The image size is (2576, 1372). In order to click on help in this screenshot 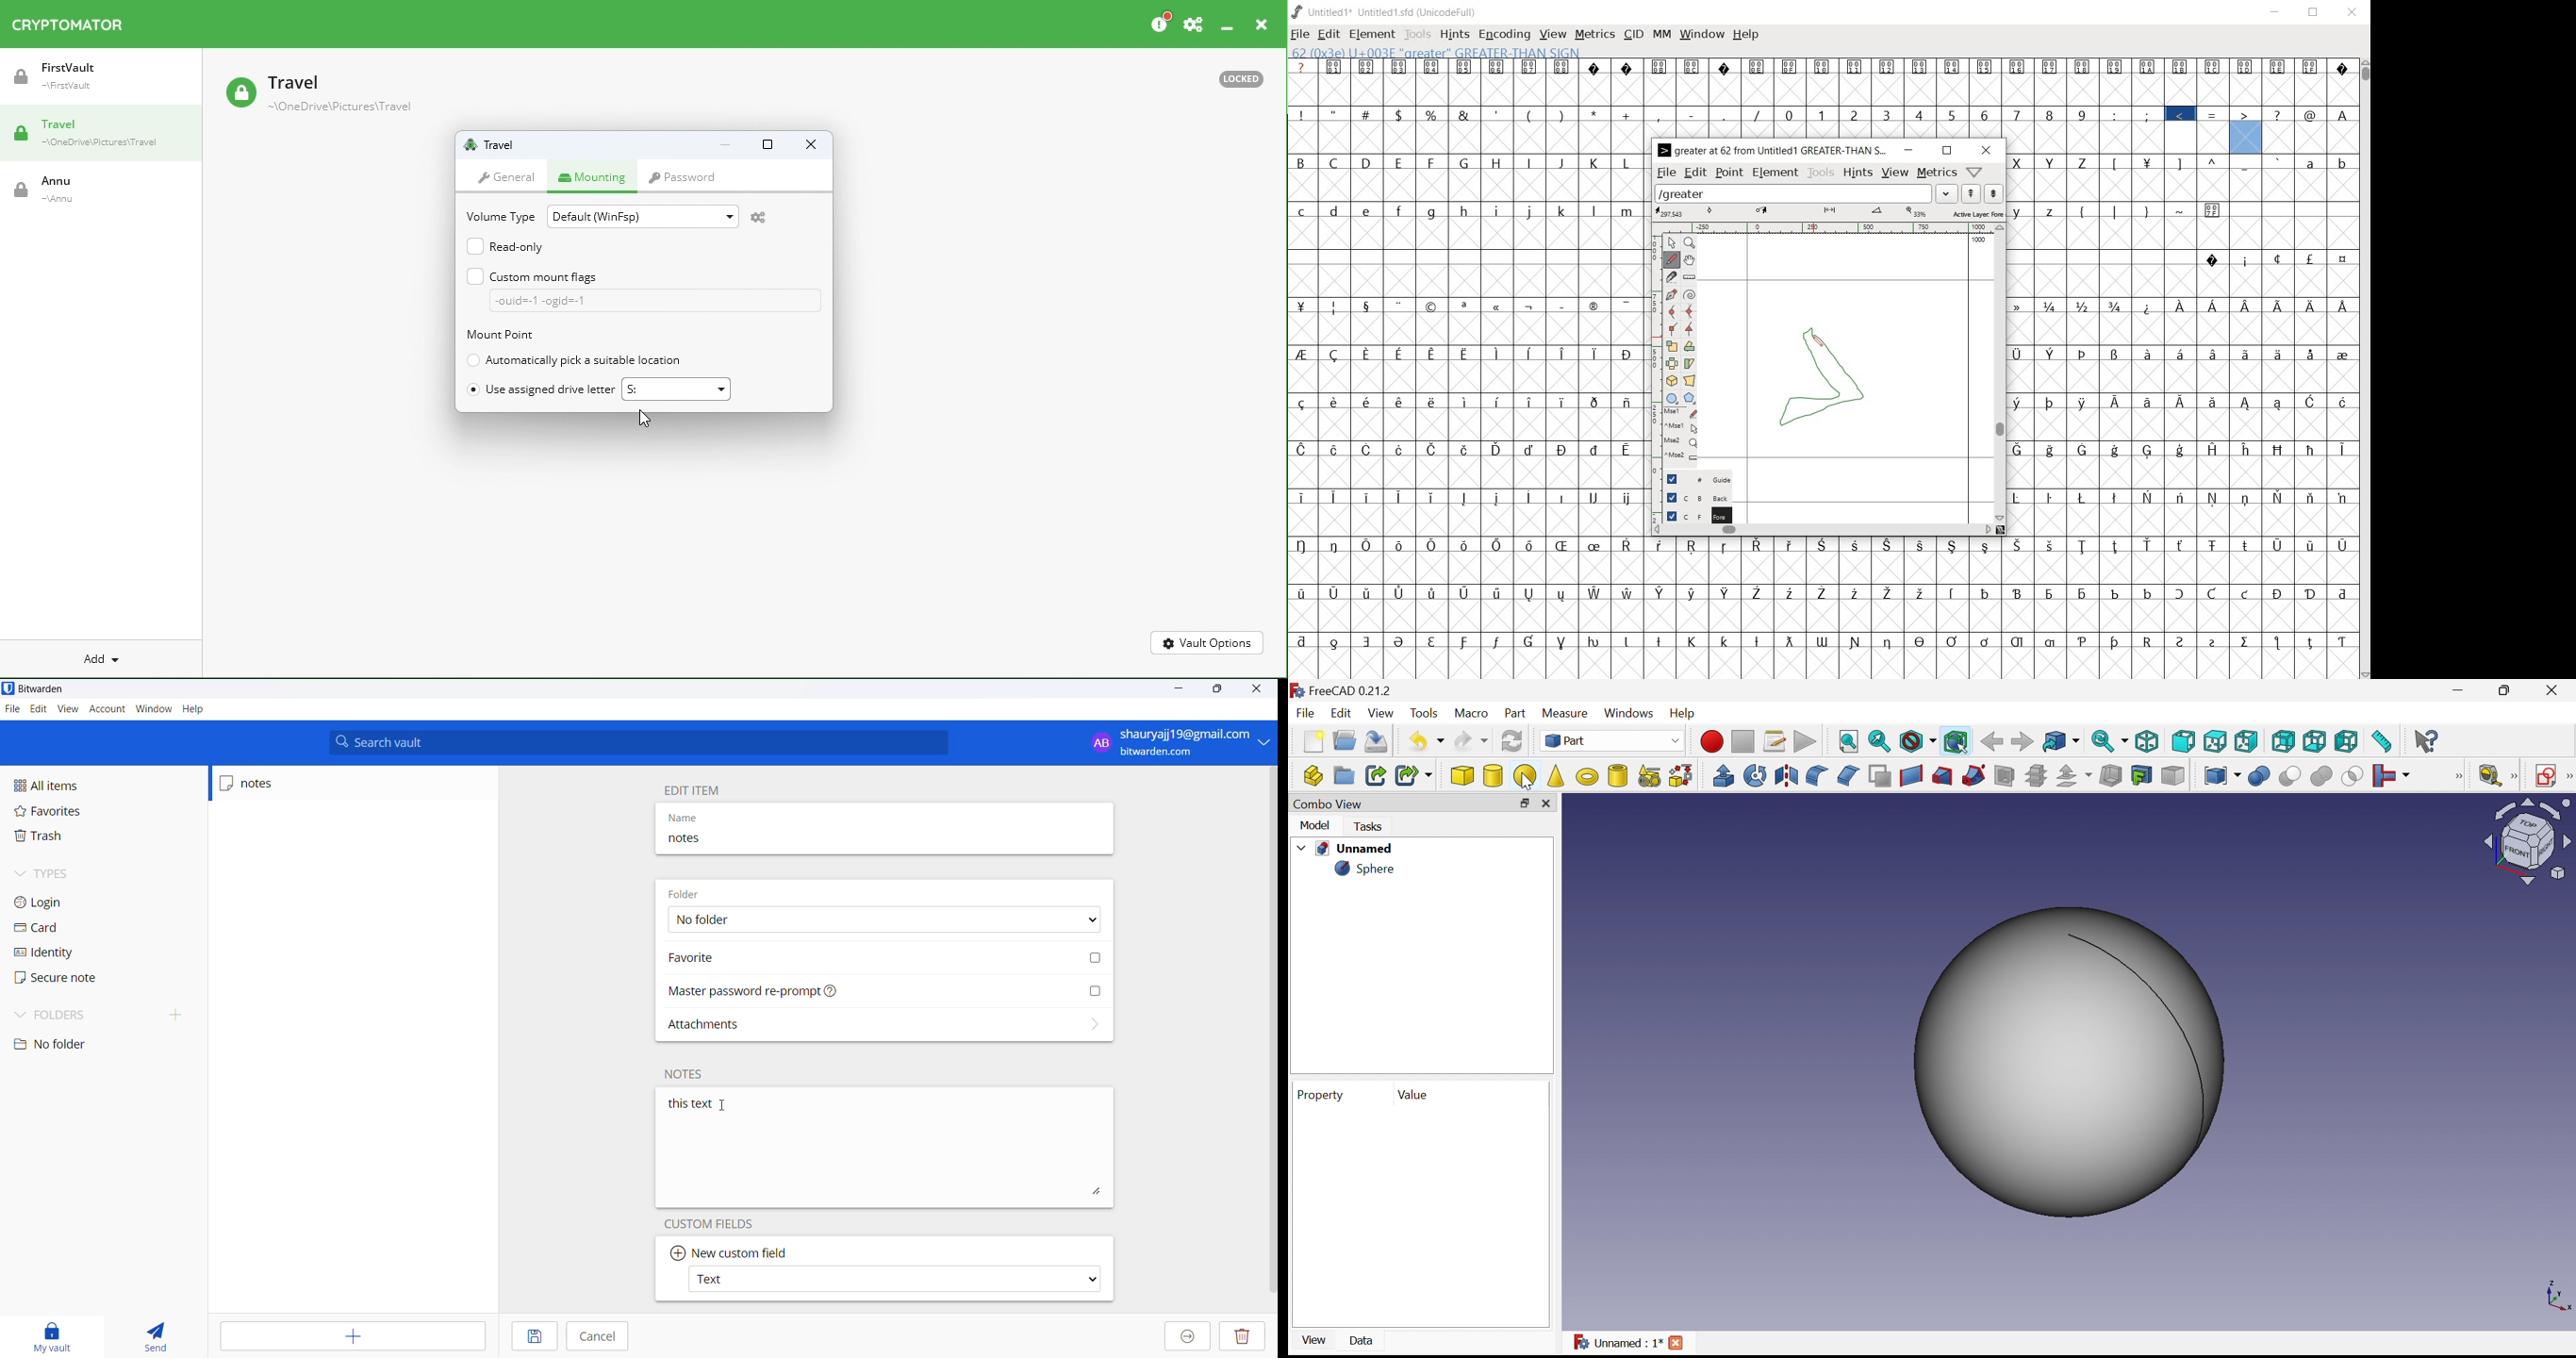, I will do `click(1746, 35)`.